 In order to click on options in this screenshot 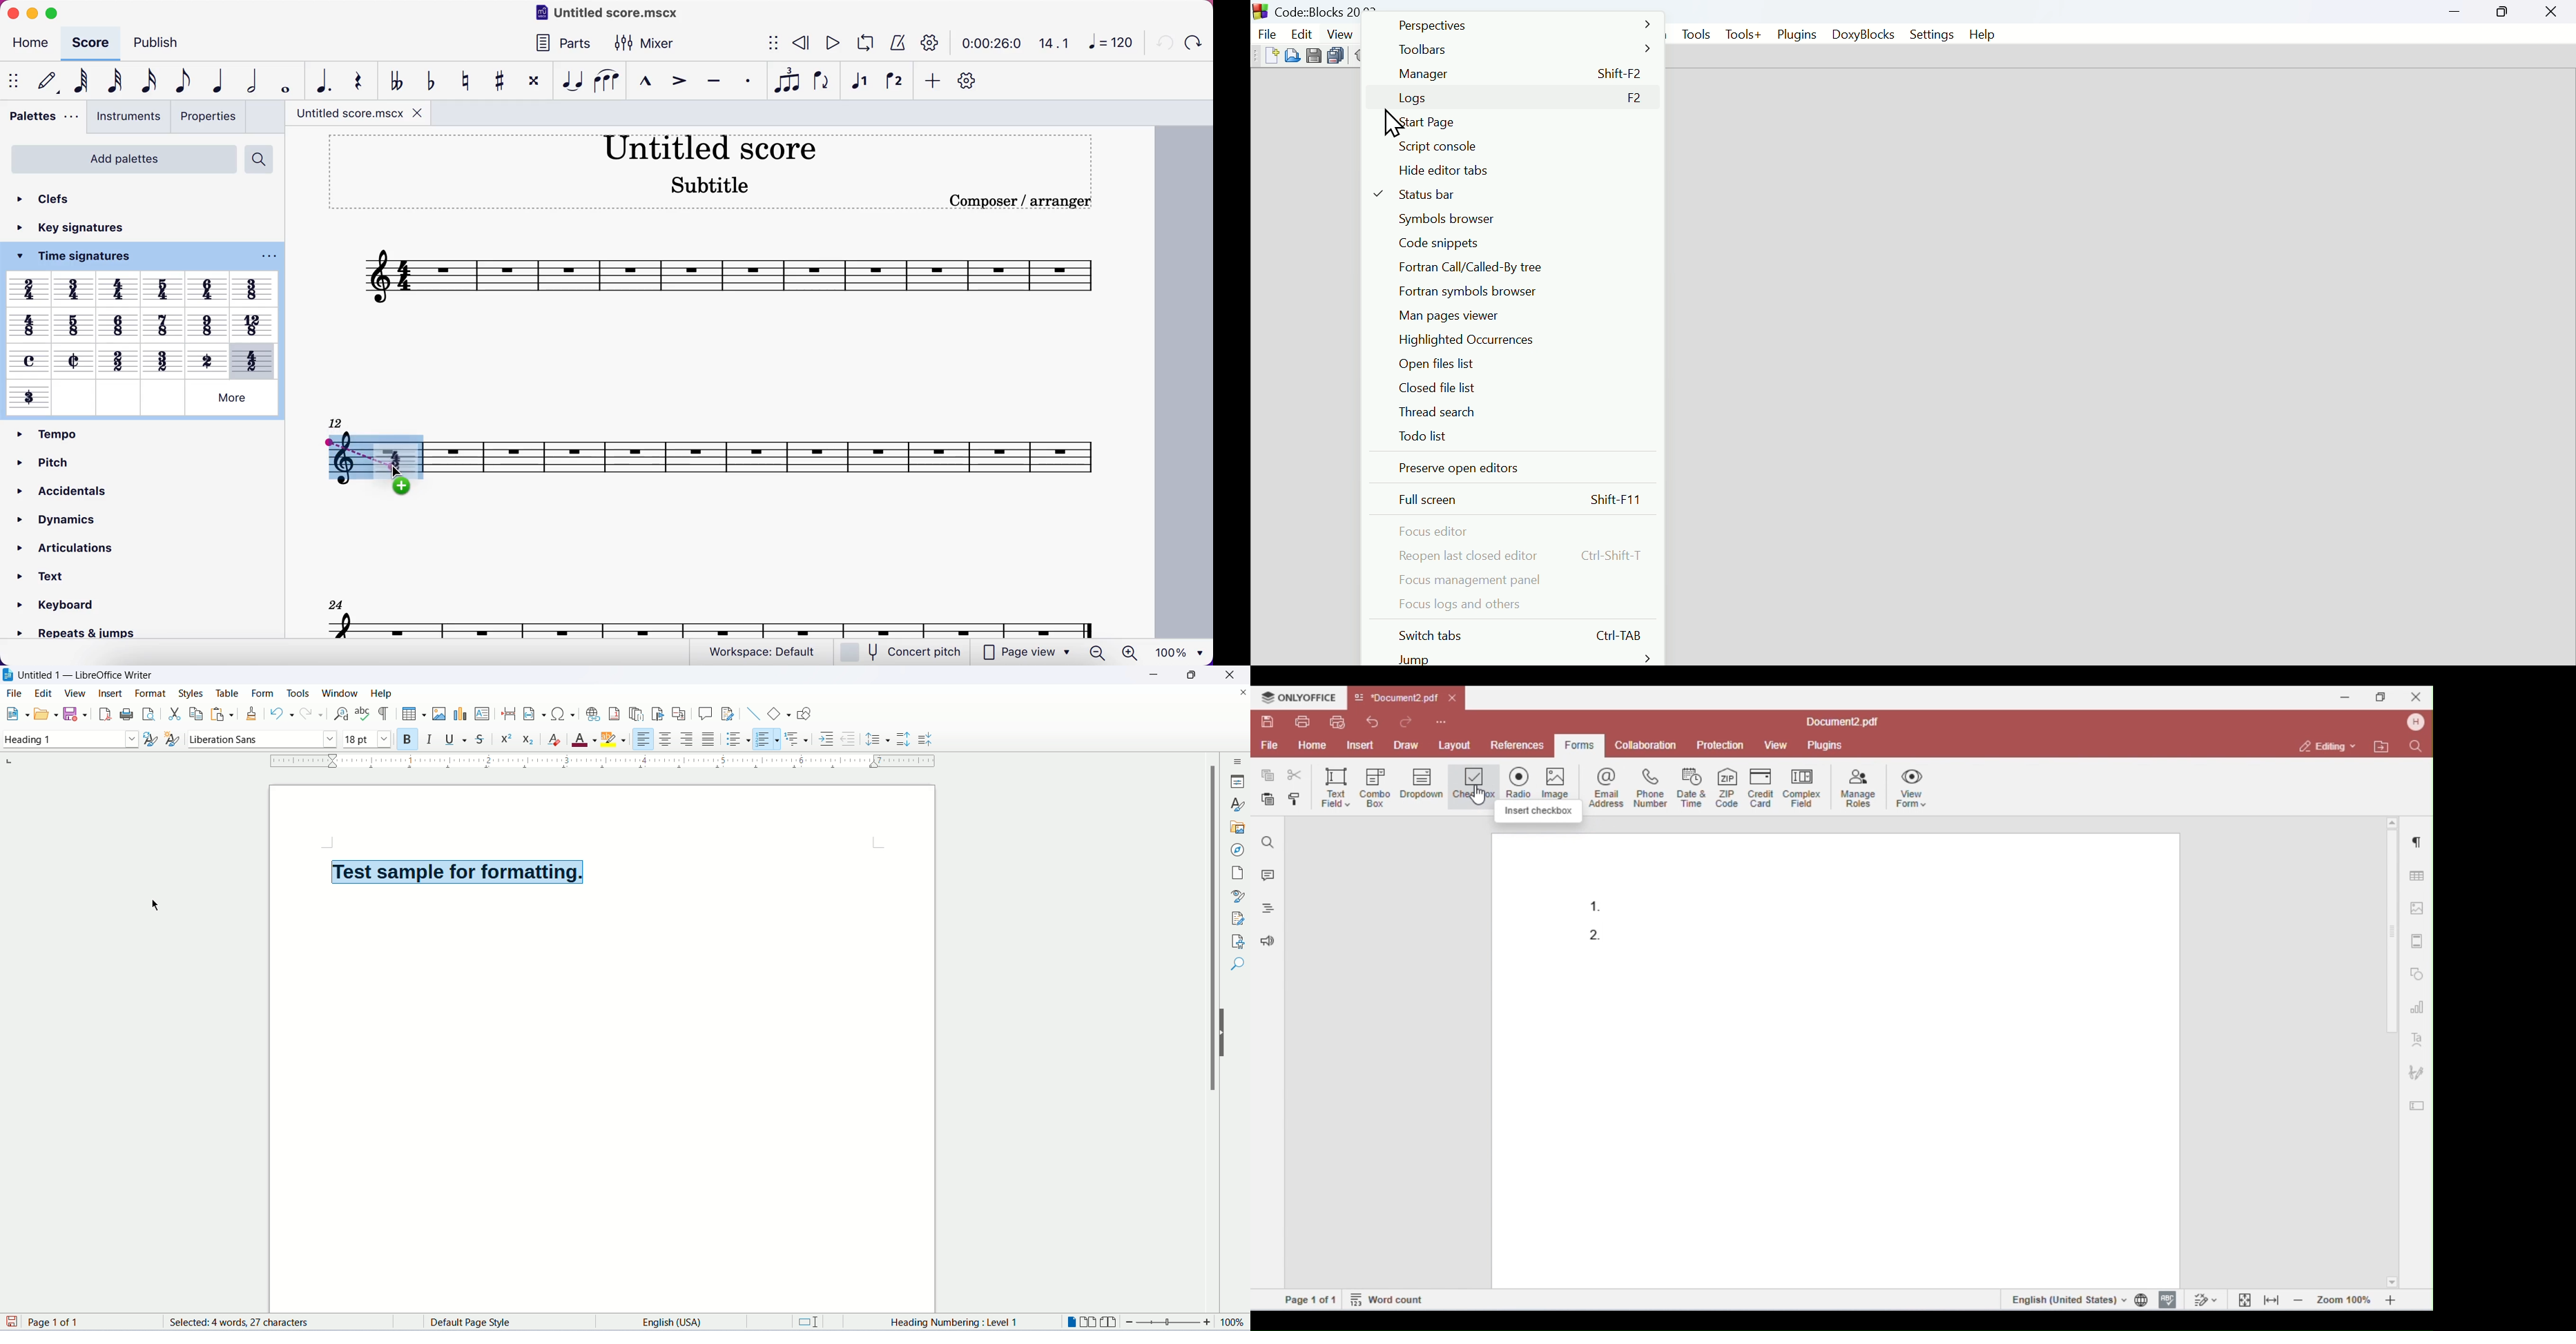, I will do `click(265, 257)`.